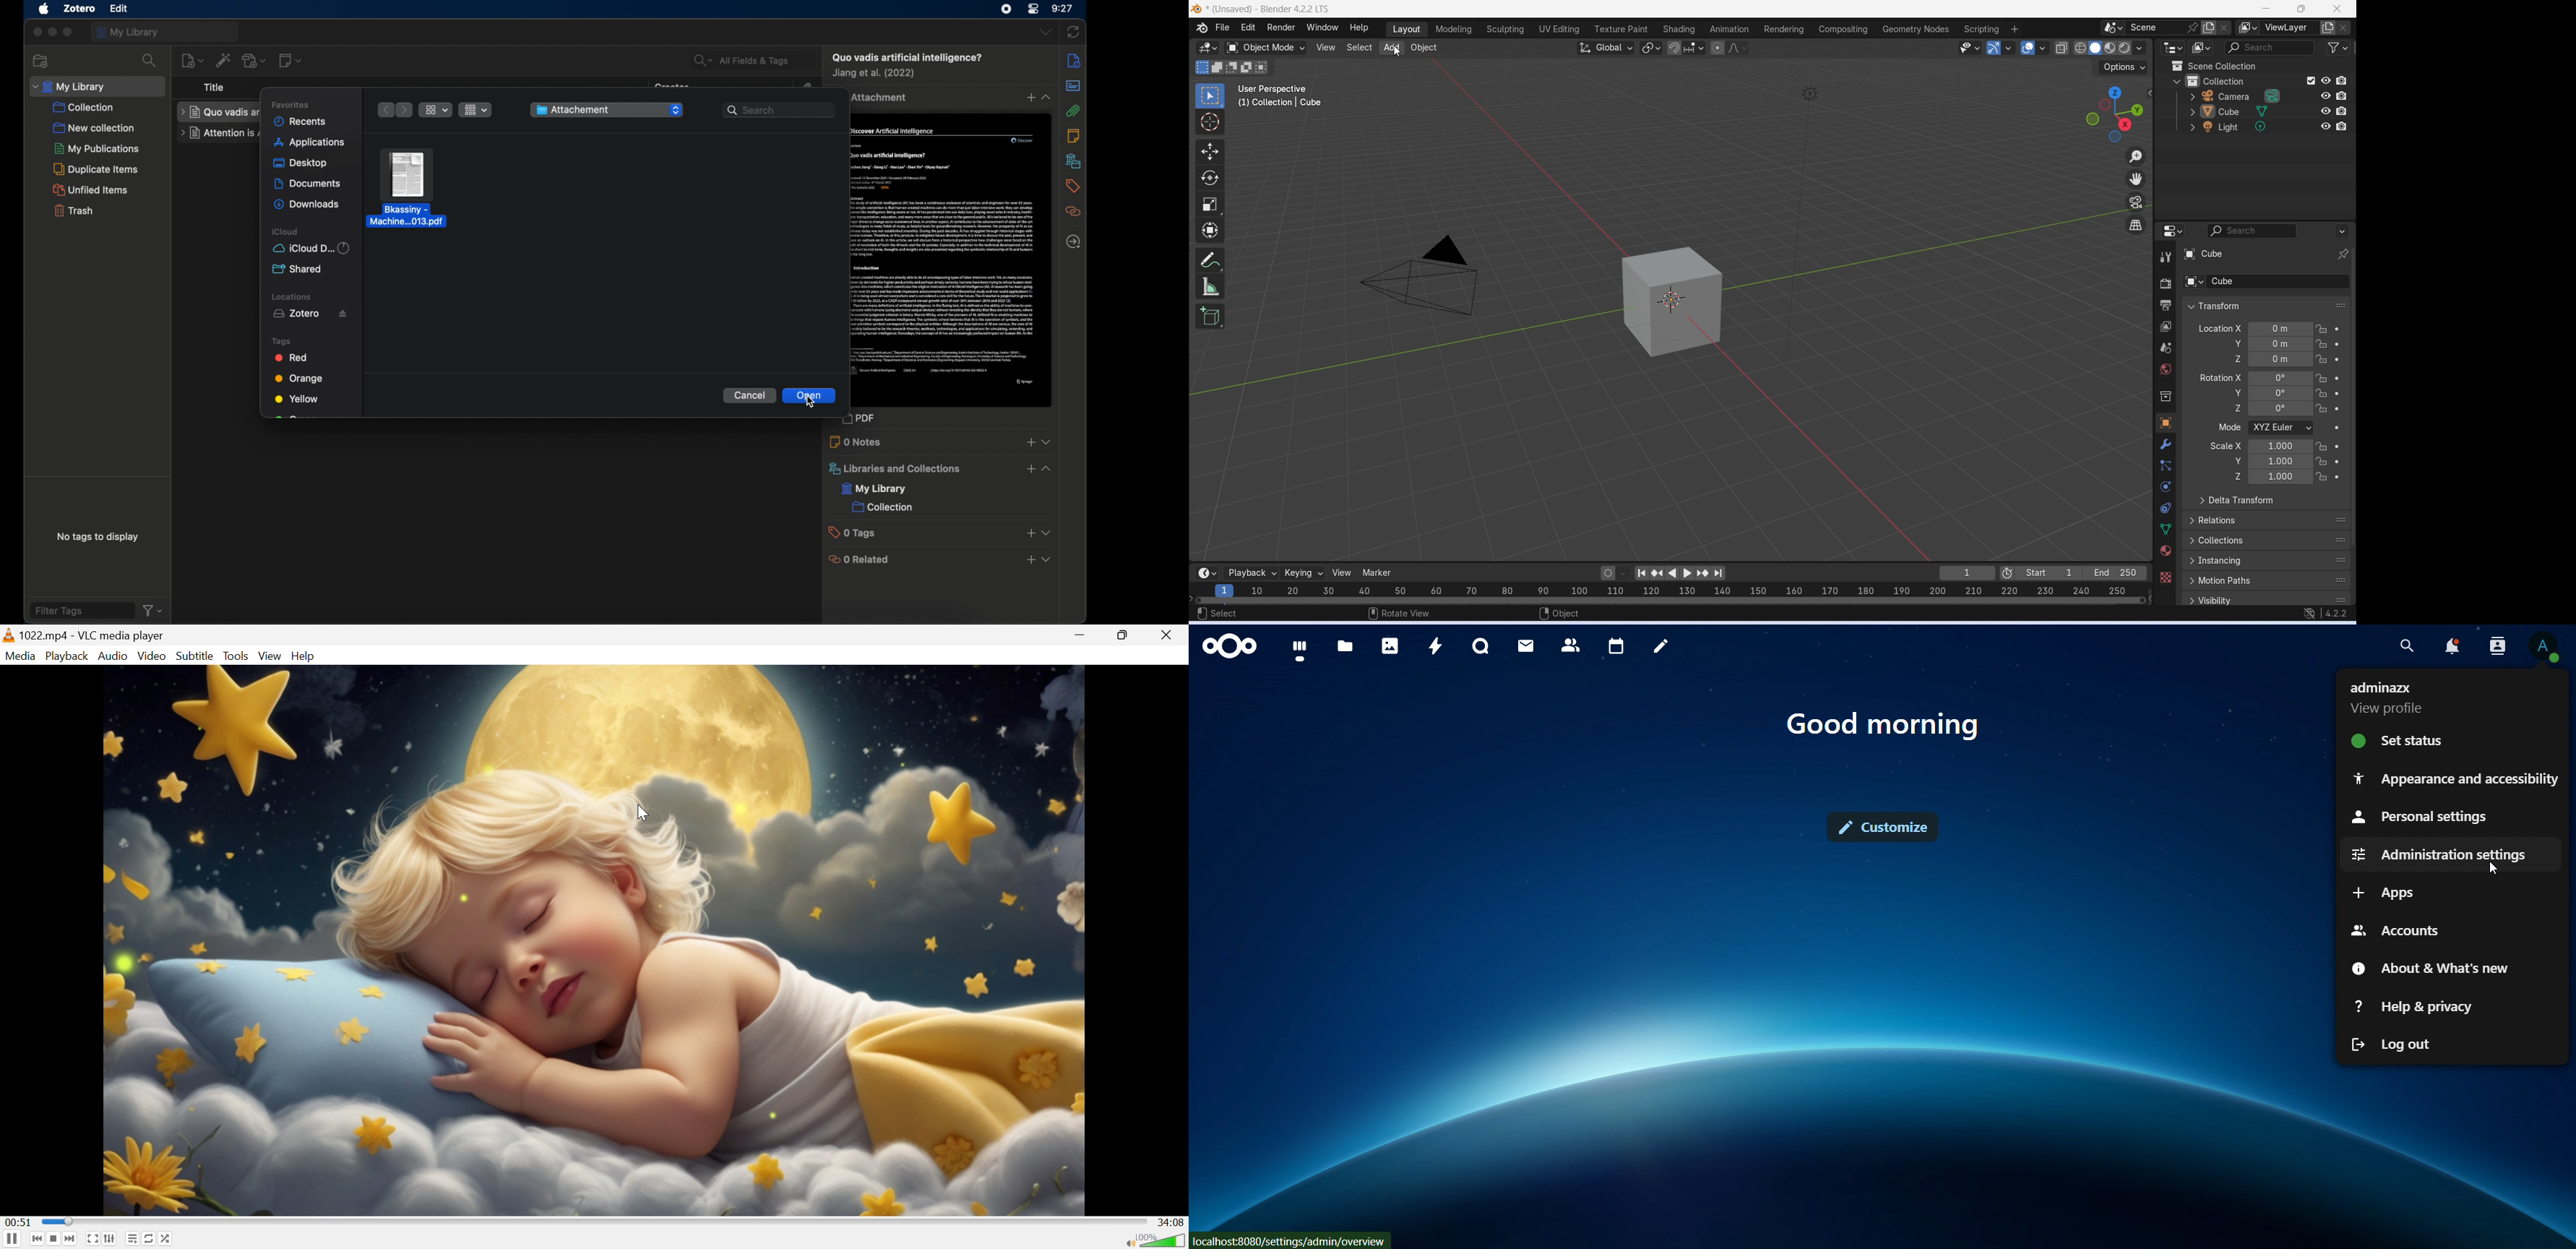 The image size is (2576, 1260). I want to click on Stop playback, so click(54, 1240).